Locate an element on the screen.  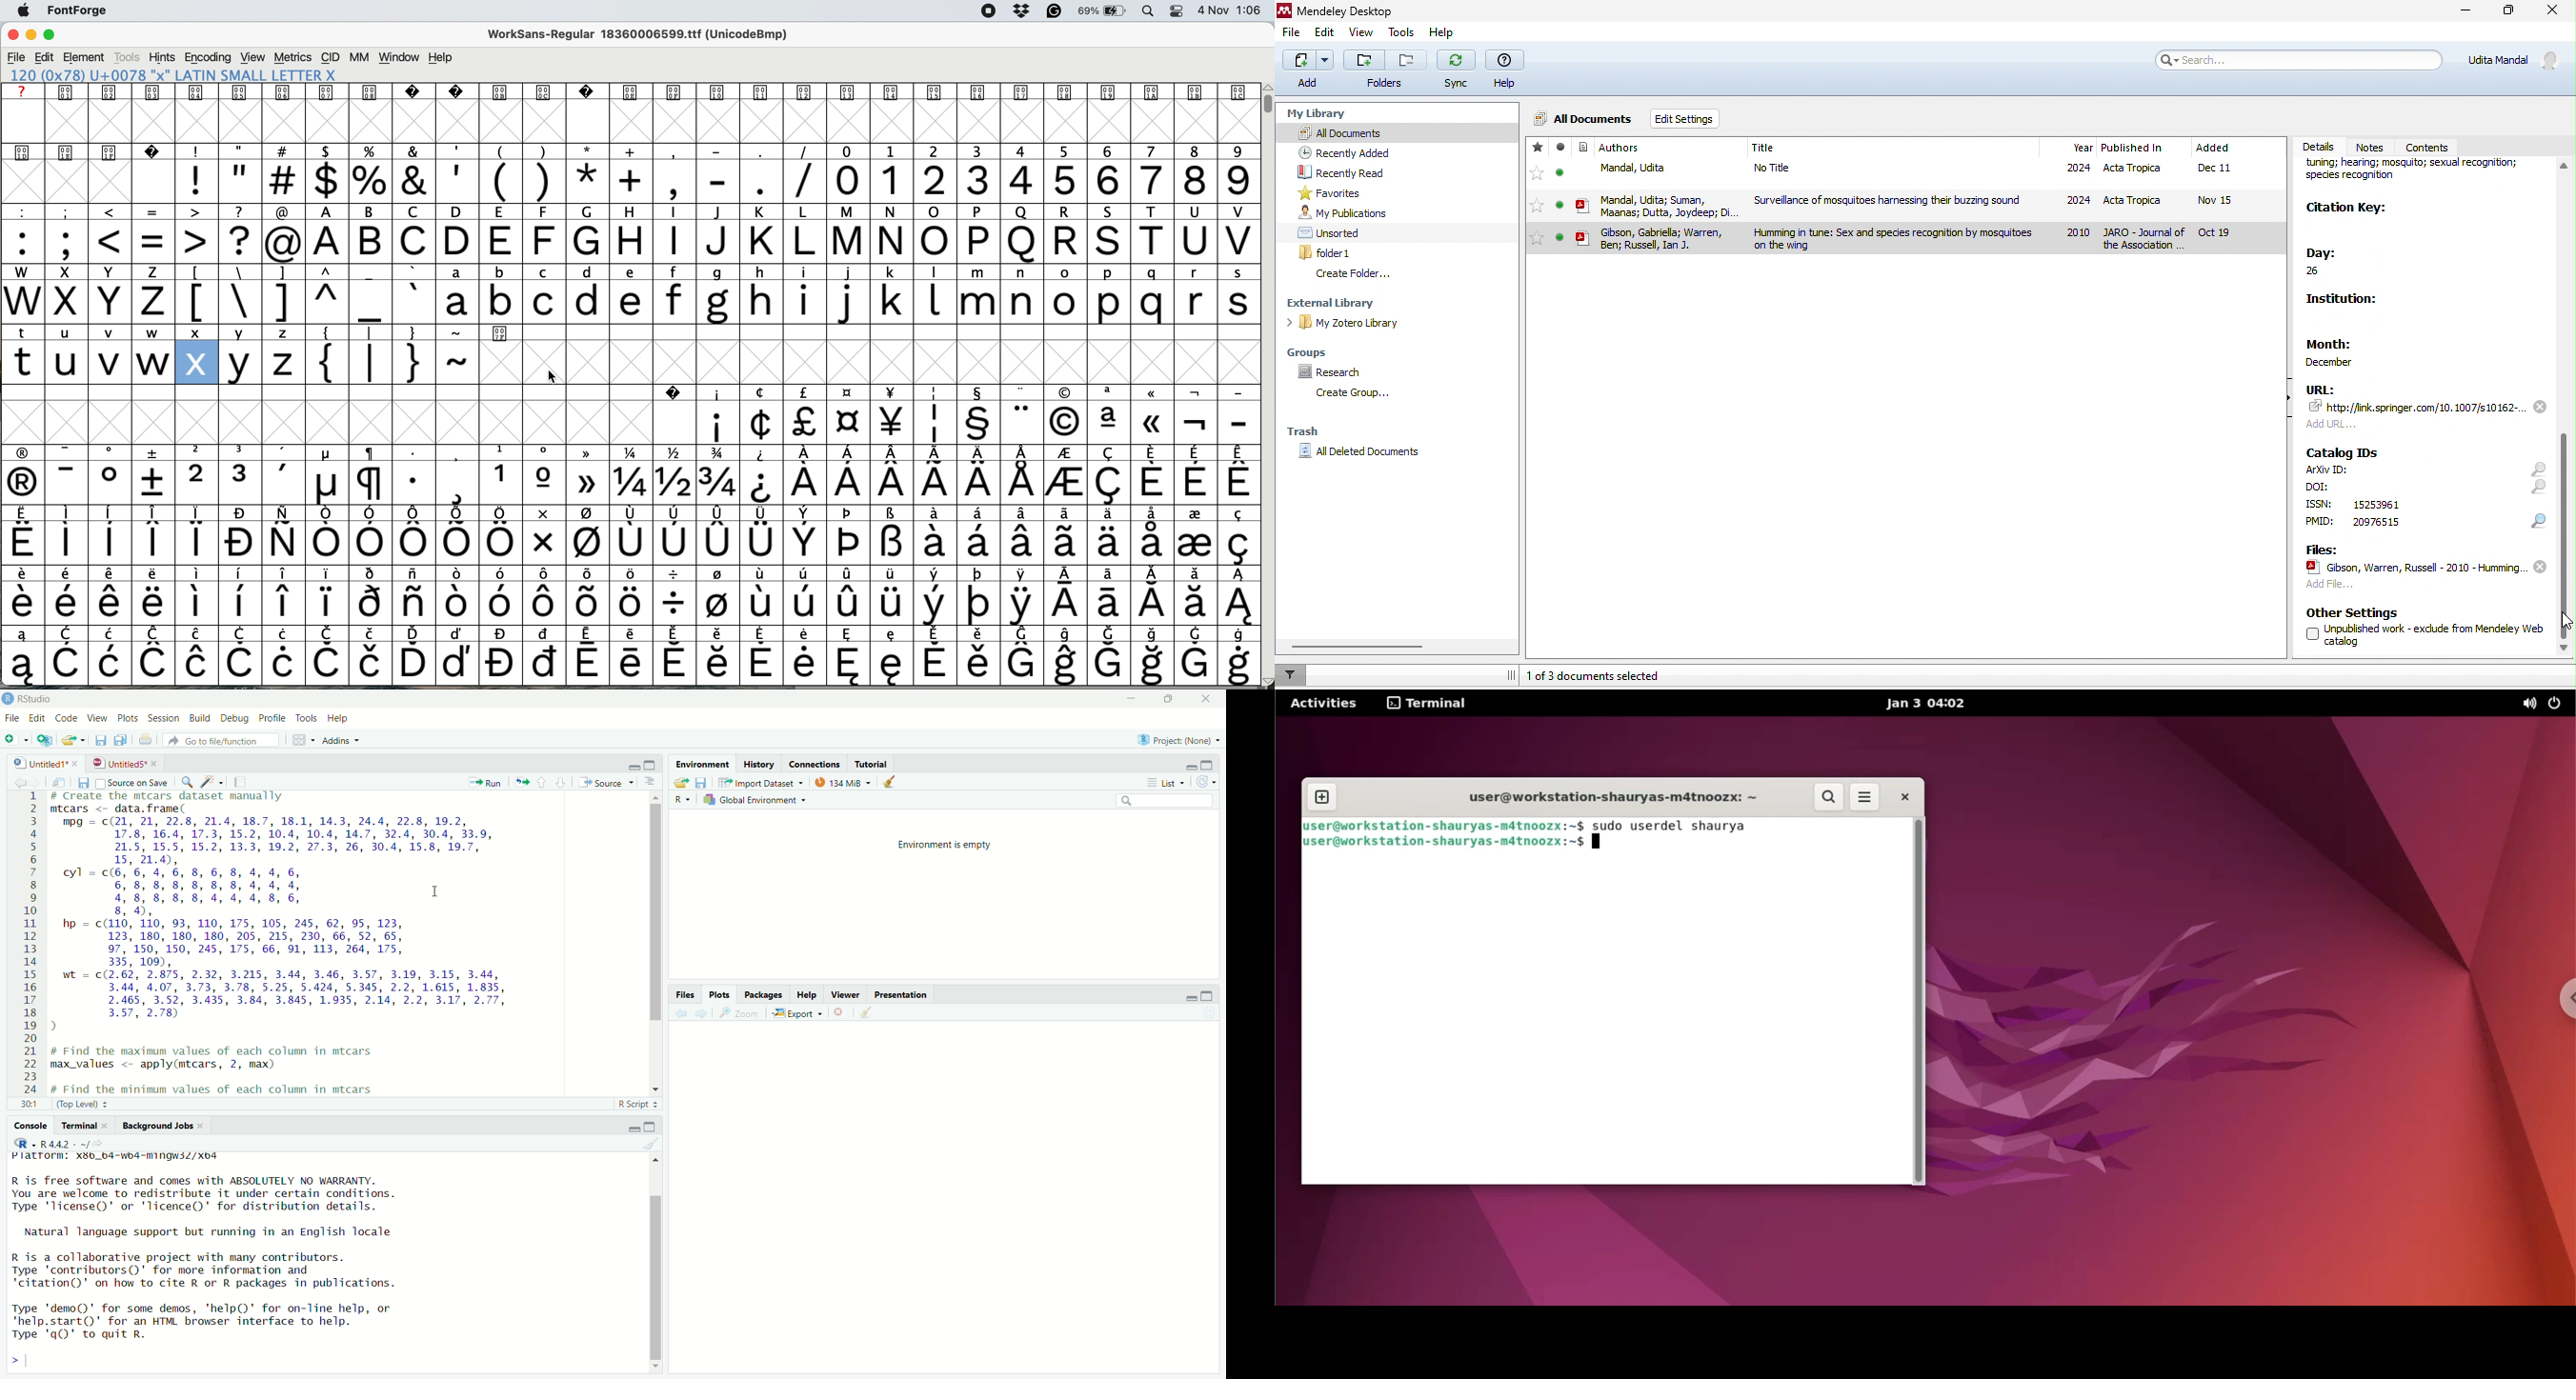
contents is located at coordinates (2436, 145).